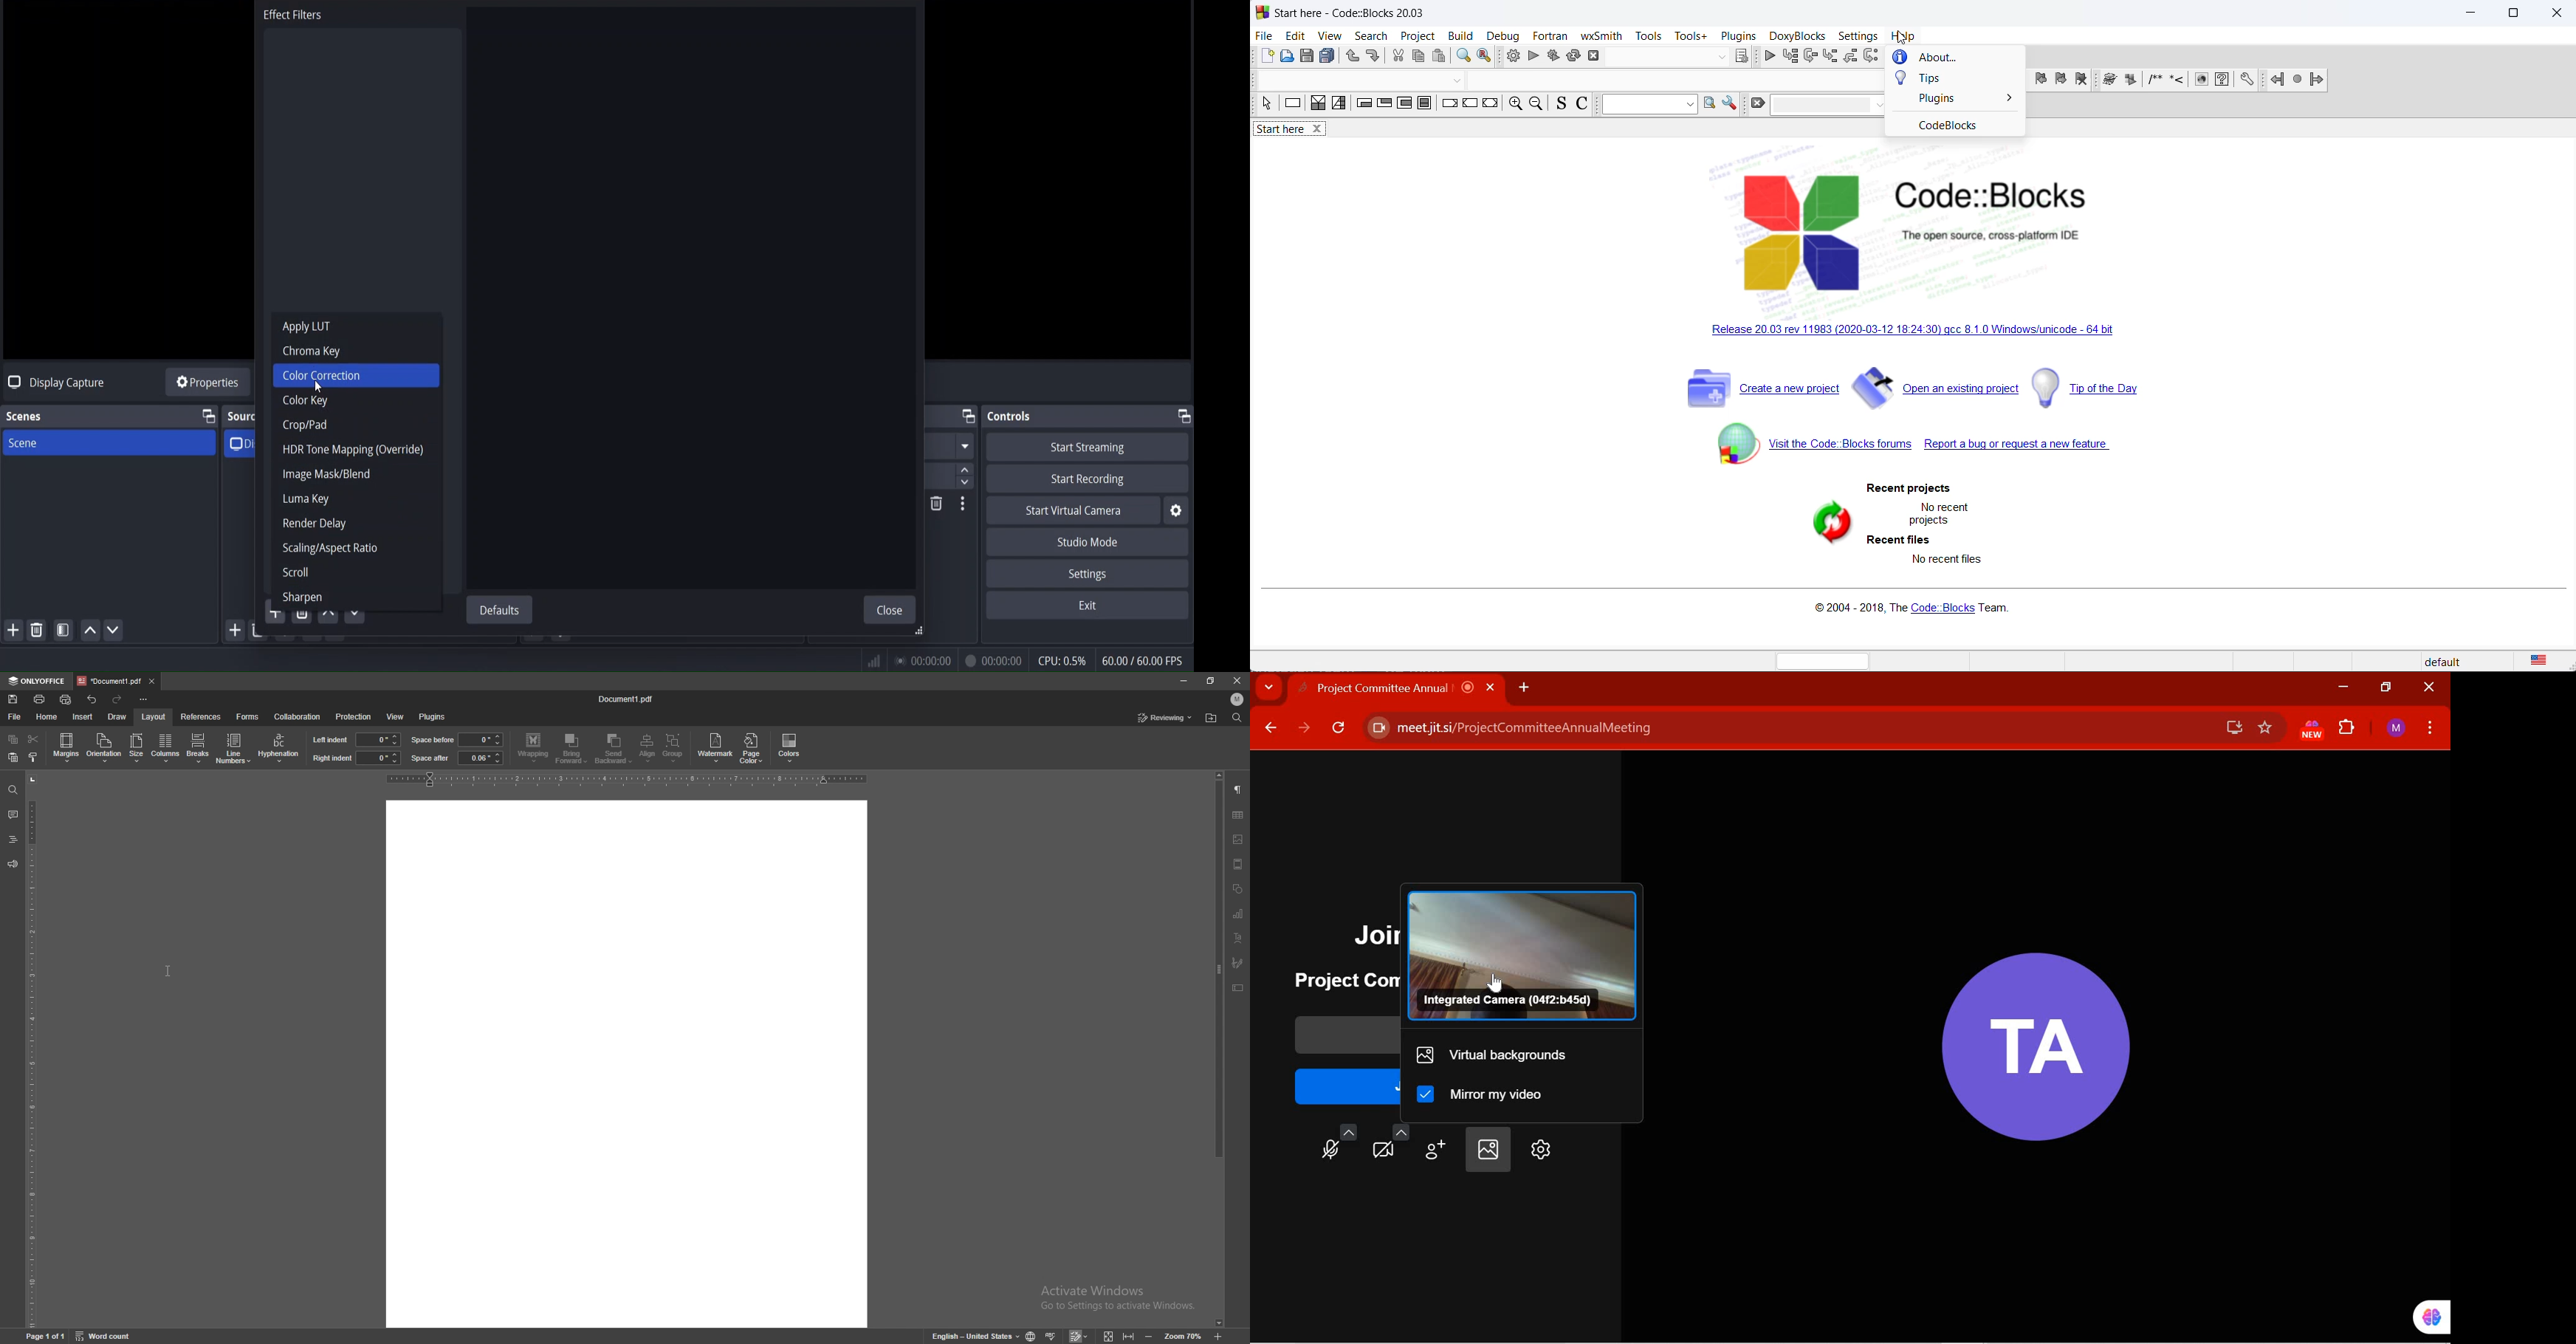 Image resolution: width=2576 pixels, height=1344 pixels. I want to click on decision, so click(1318, 104).